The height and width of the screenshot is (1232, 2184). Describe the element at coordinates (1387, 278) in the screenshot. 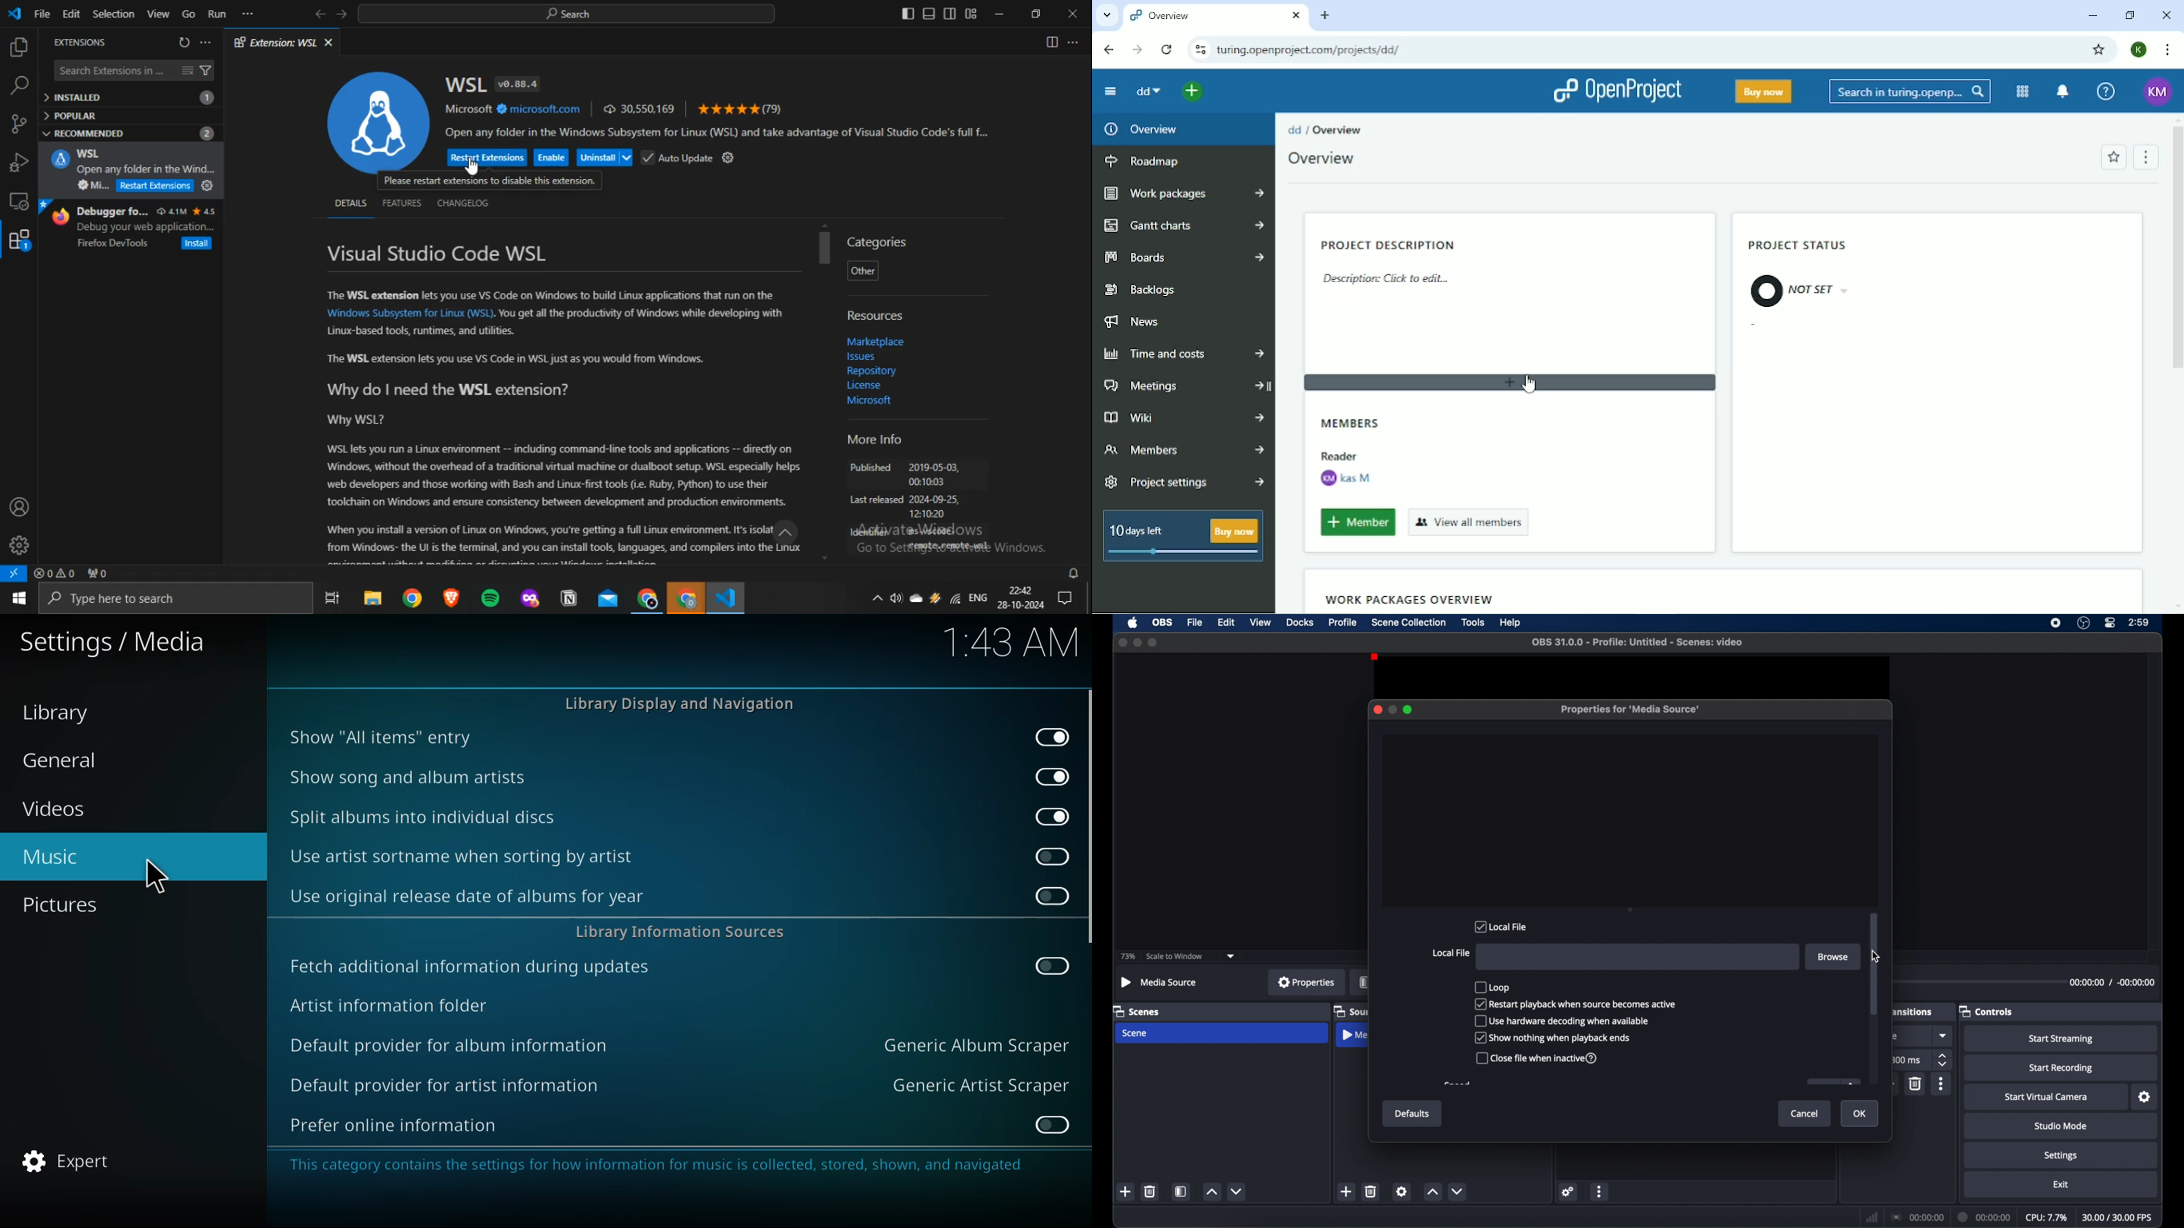

I see `Description: Click to edit...` at that location.